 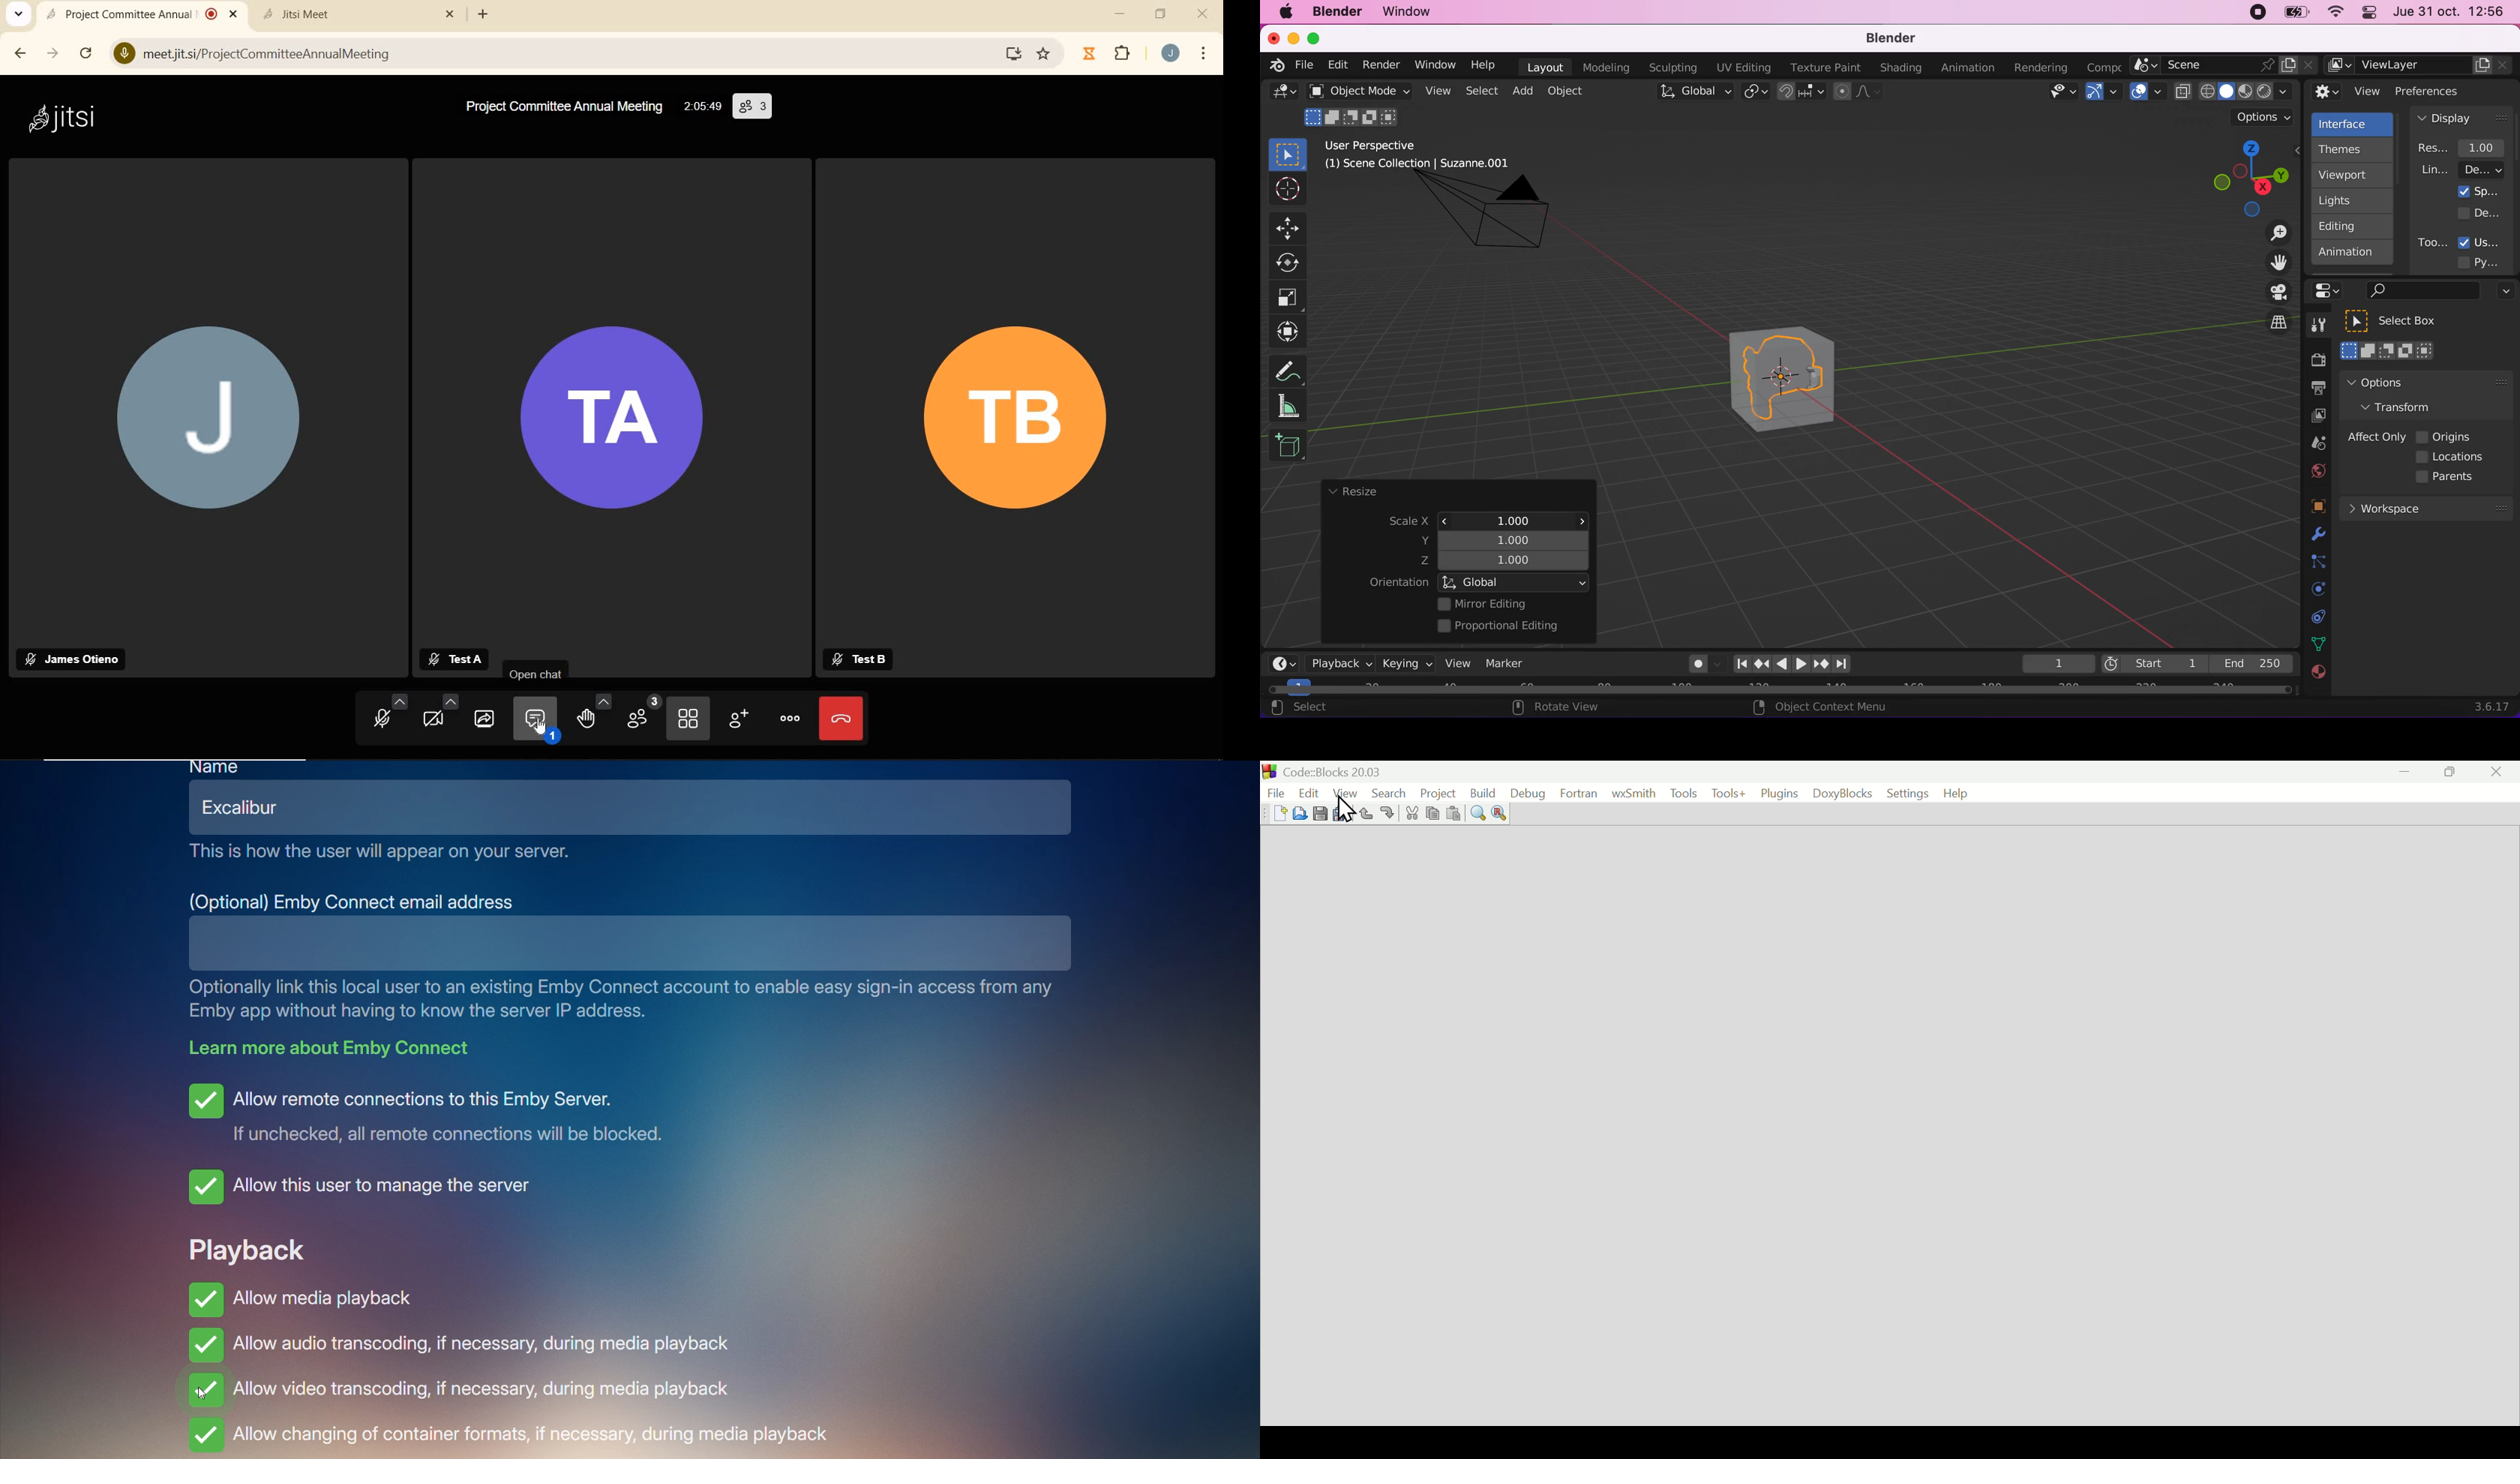 I want to click on File, so click(x=1274, y=791).